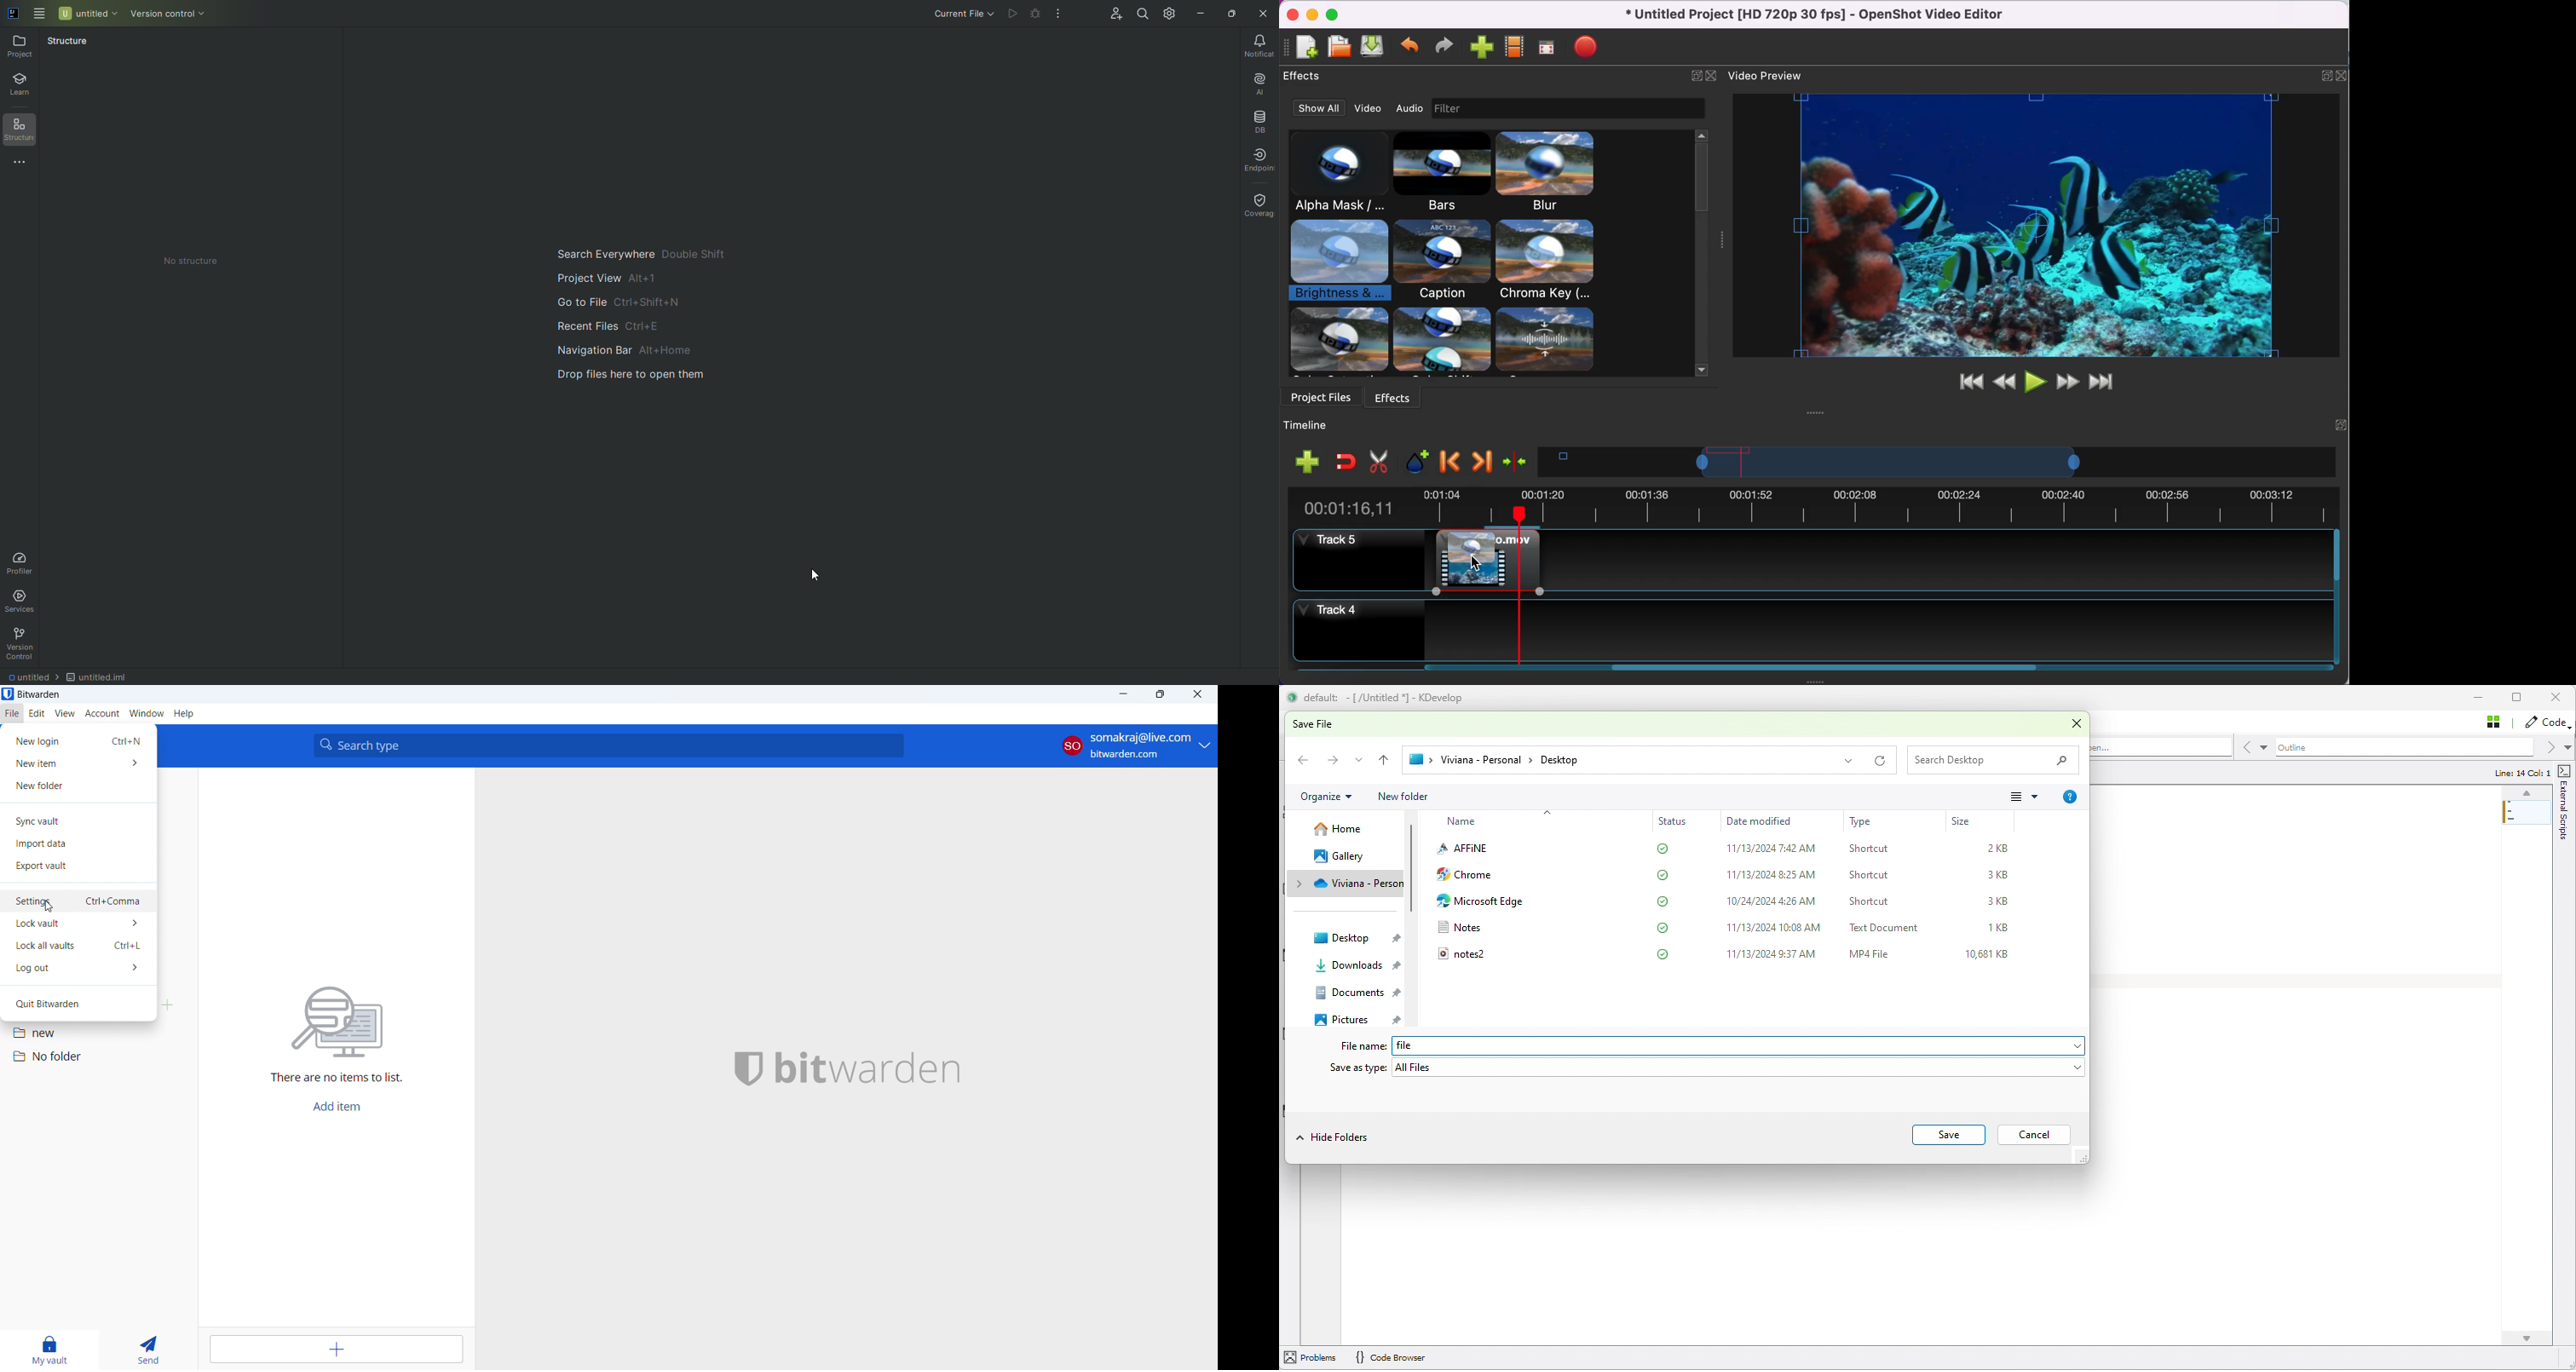 The height and width of the screenshot is (1372, 2576). What do you see at coordinates (1888, 462) in the screenshot?
I see `timeline` at bounding box center [1888, 462].